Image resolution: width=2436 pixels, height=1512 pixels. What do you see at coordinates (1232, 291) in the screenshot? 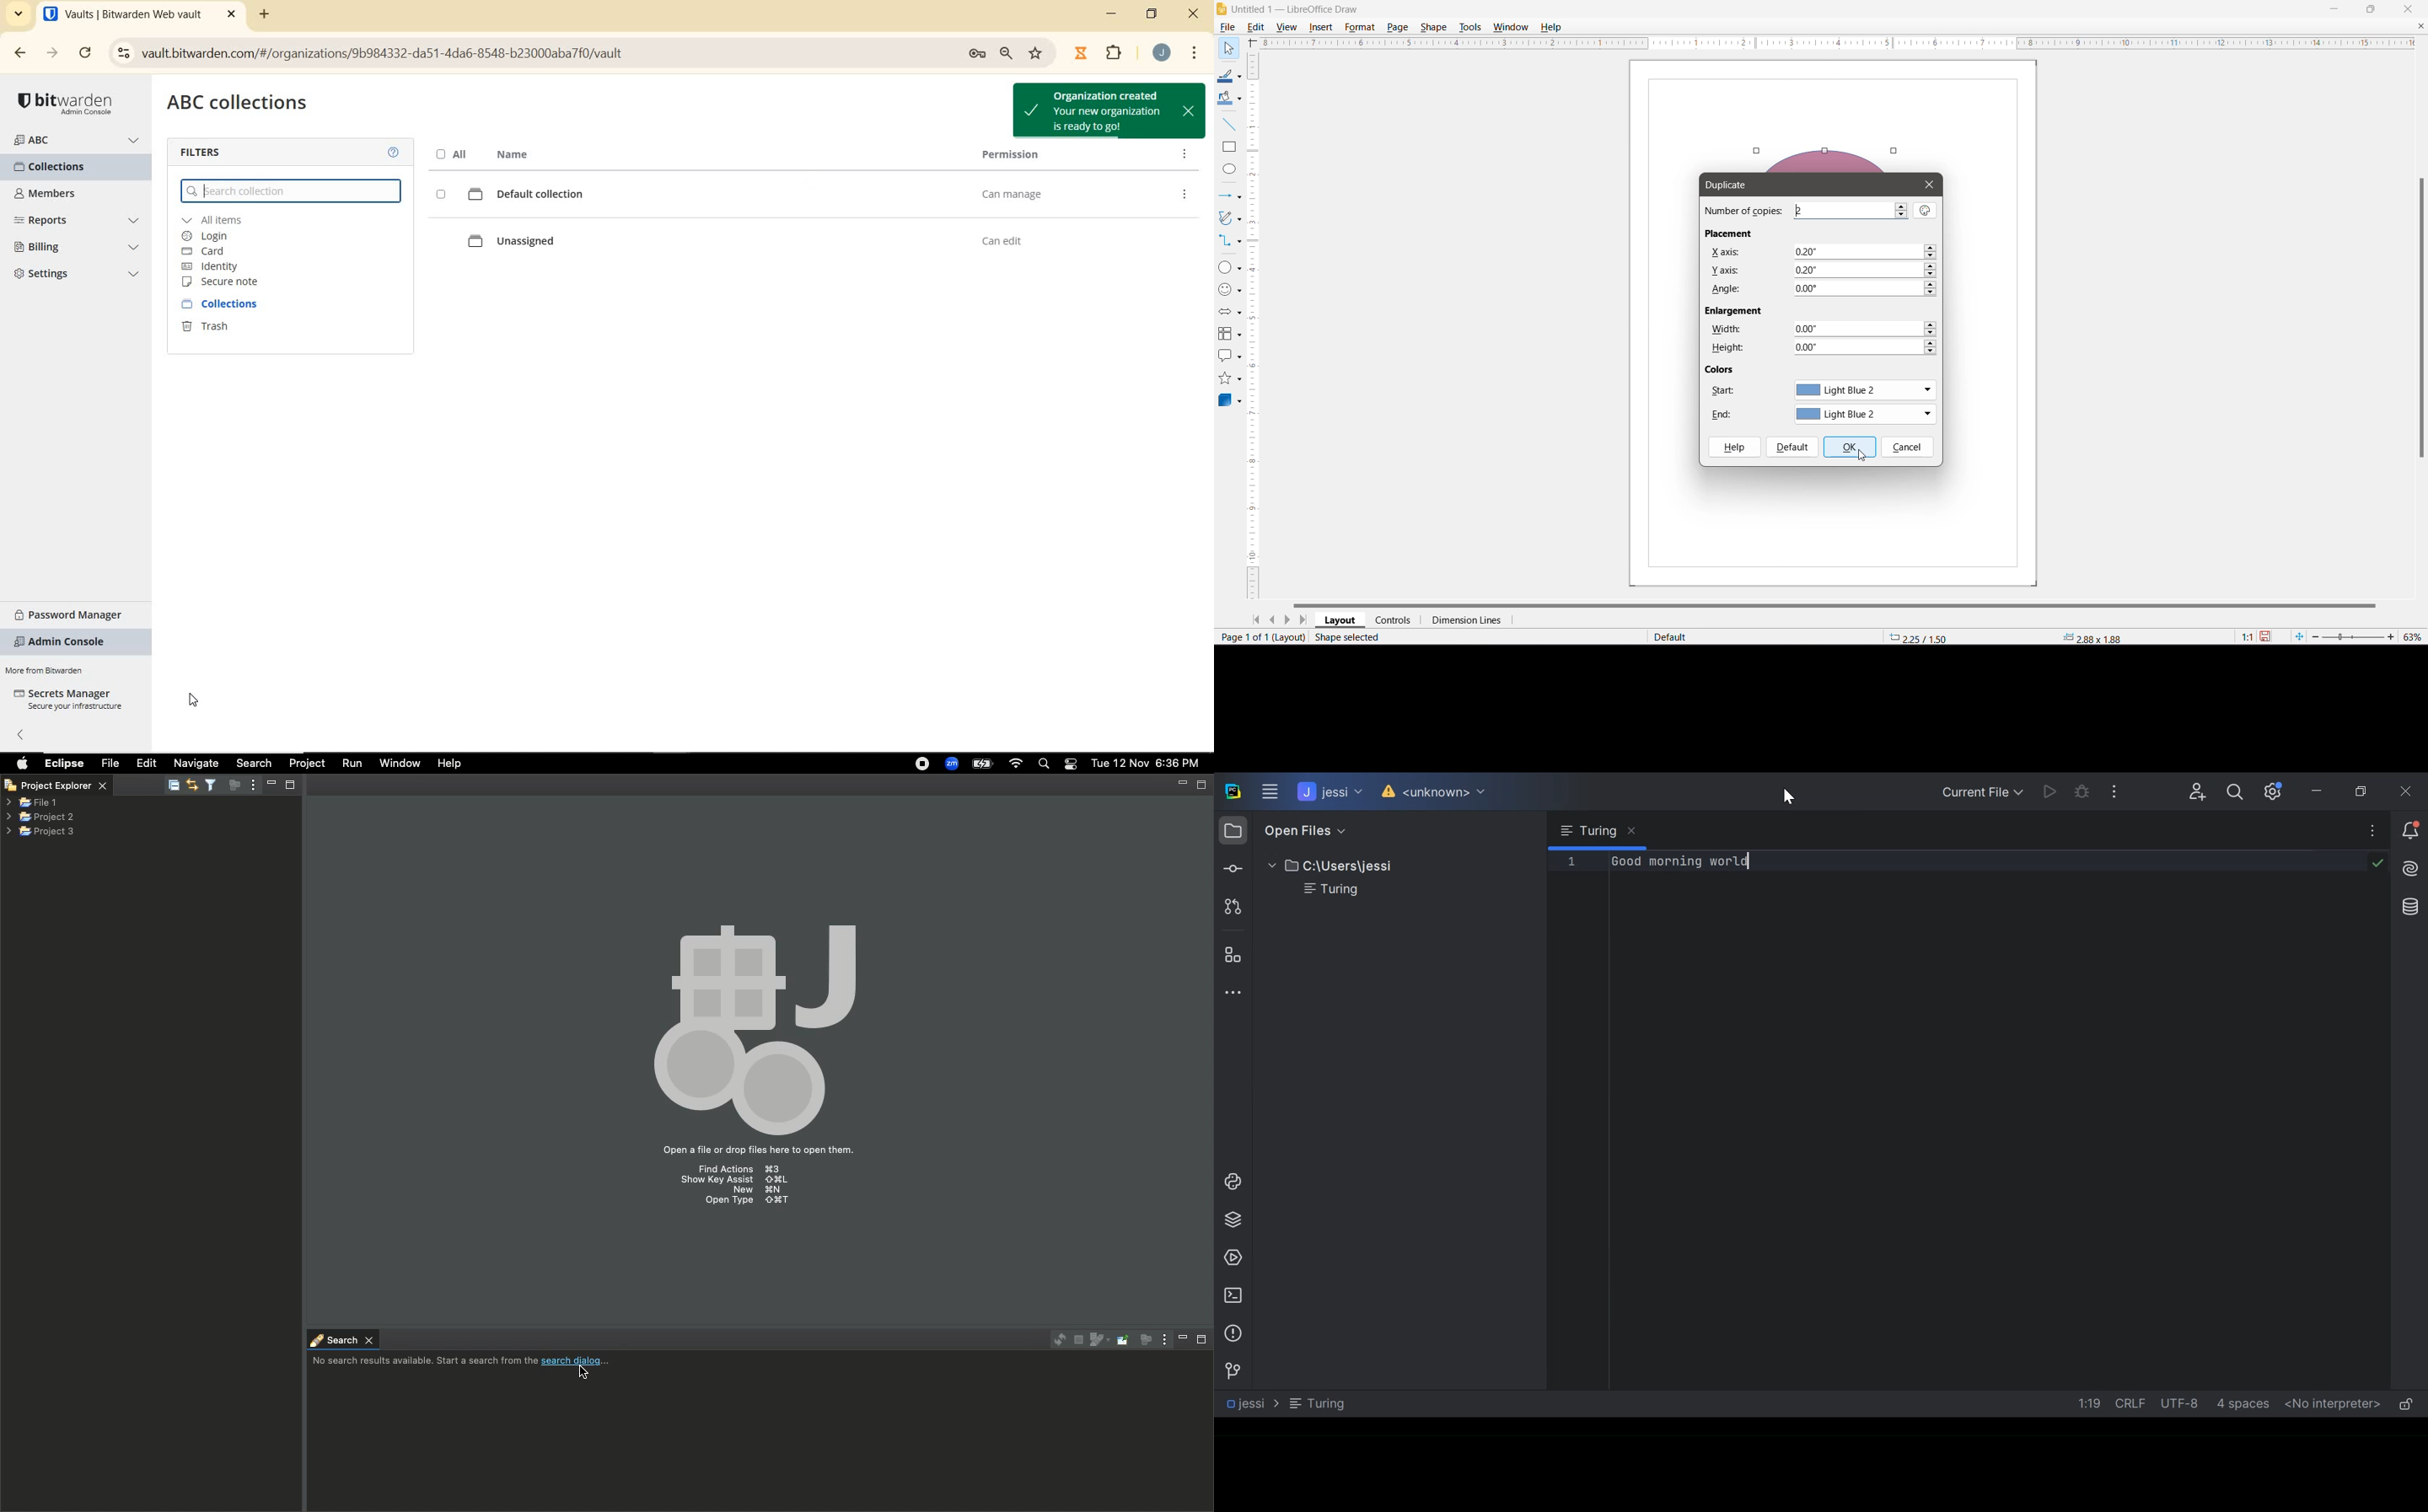
I see `Symbol Shapes` at bounding box center [1232, 291].